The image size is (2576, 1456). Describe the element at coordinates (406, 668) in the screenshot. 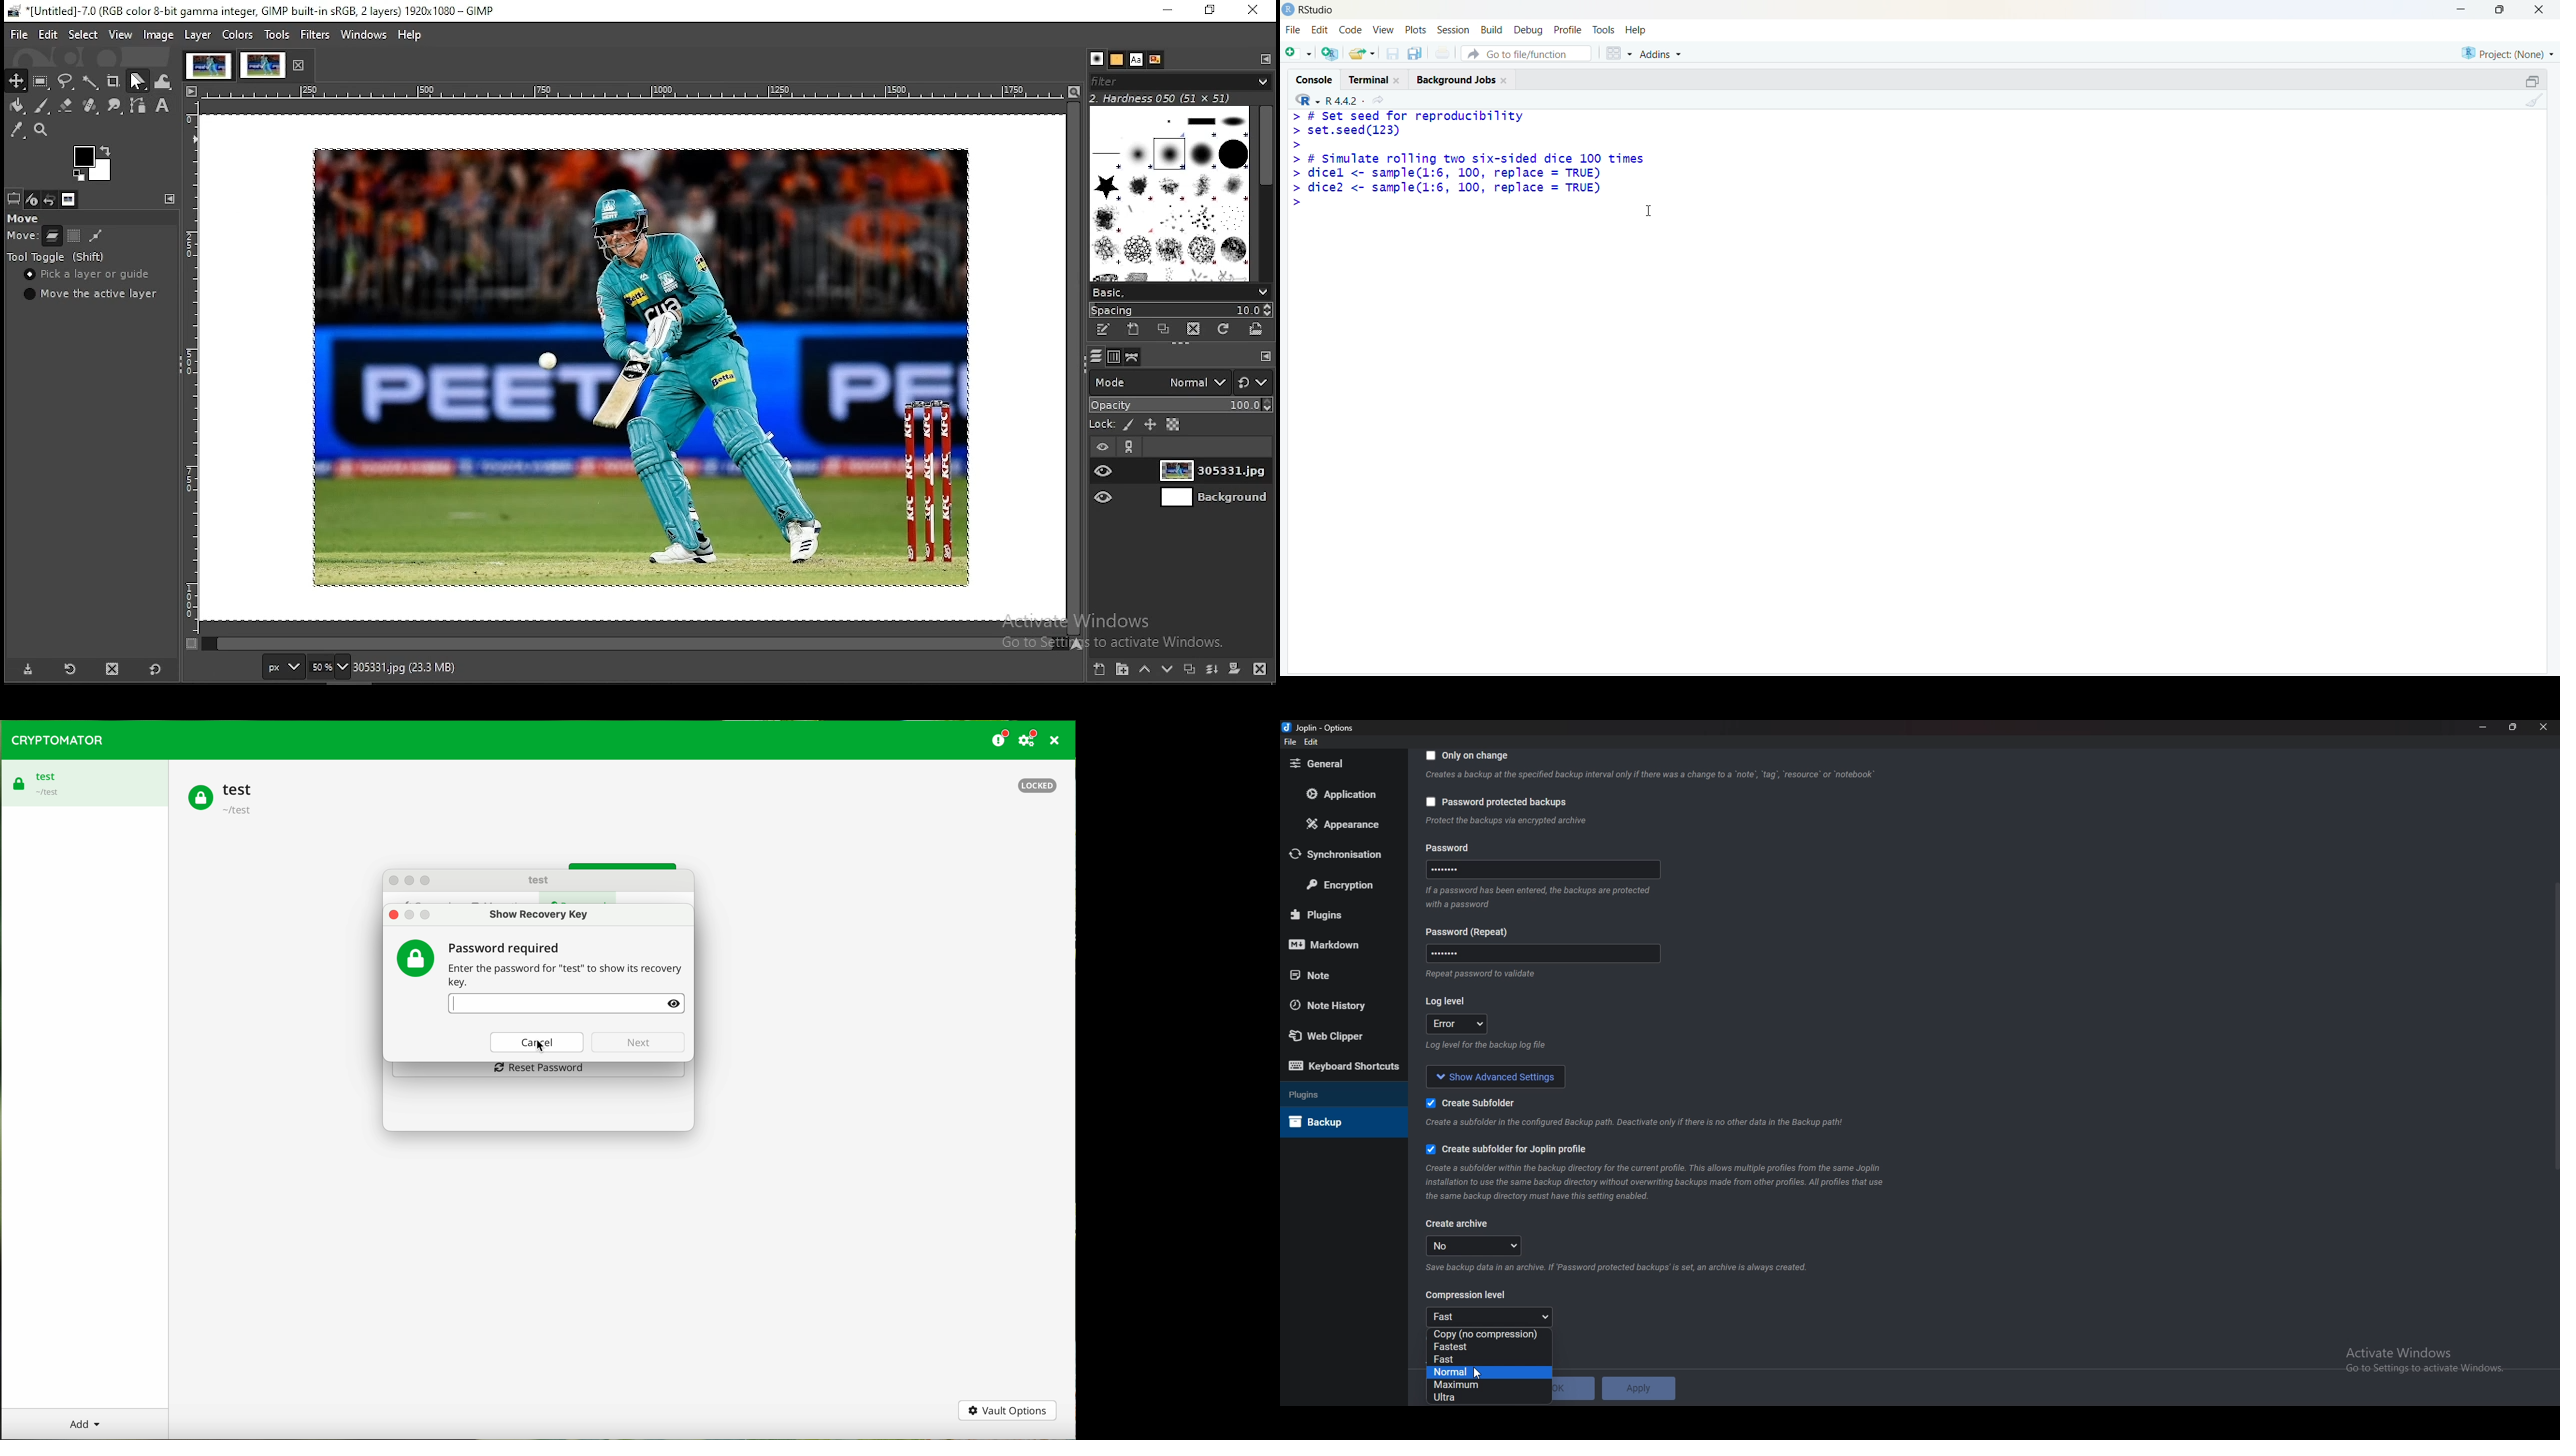

I see `305331.jpg (23.3 mb)` at that location.